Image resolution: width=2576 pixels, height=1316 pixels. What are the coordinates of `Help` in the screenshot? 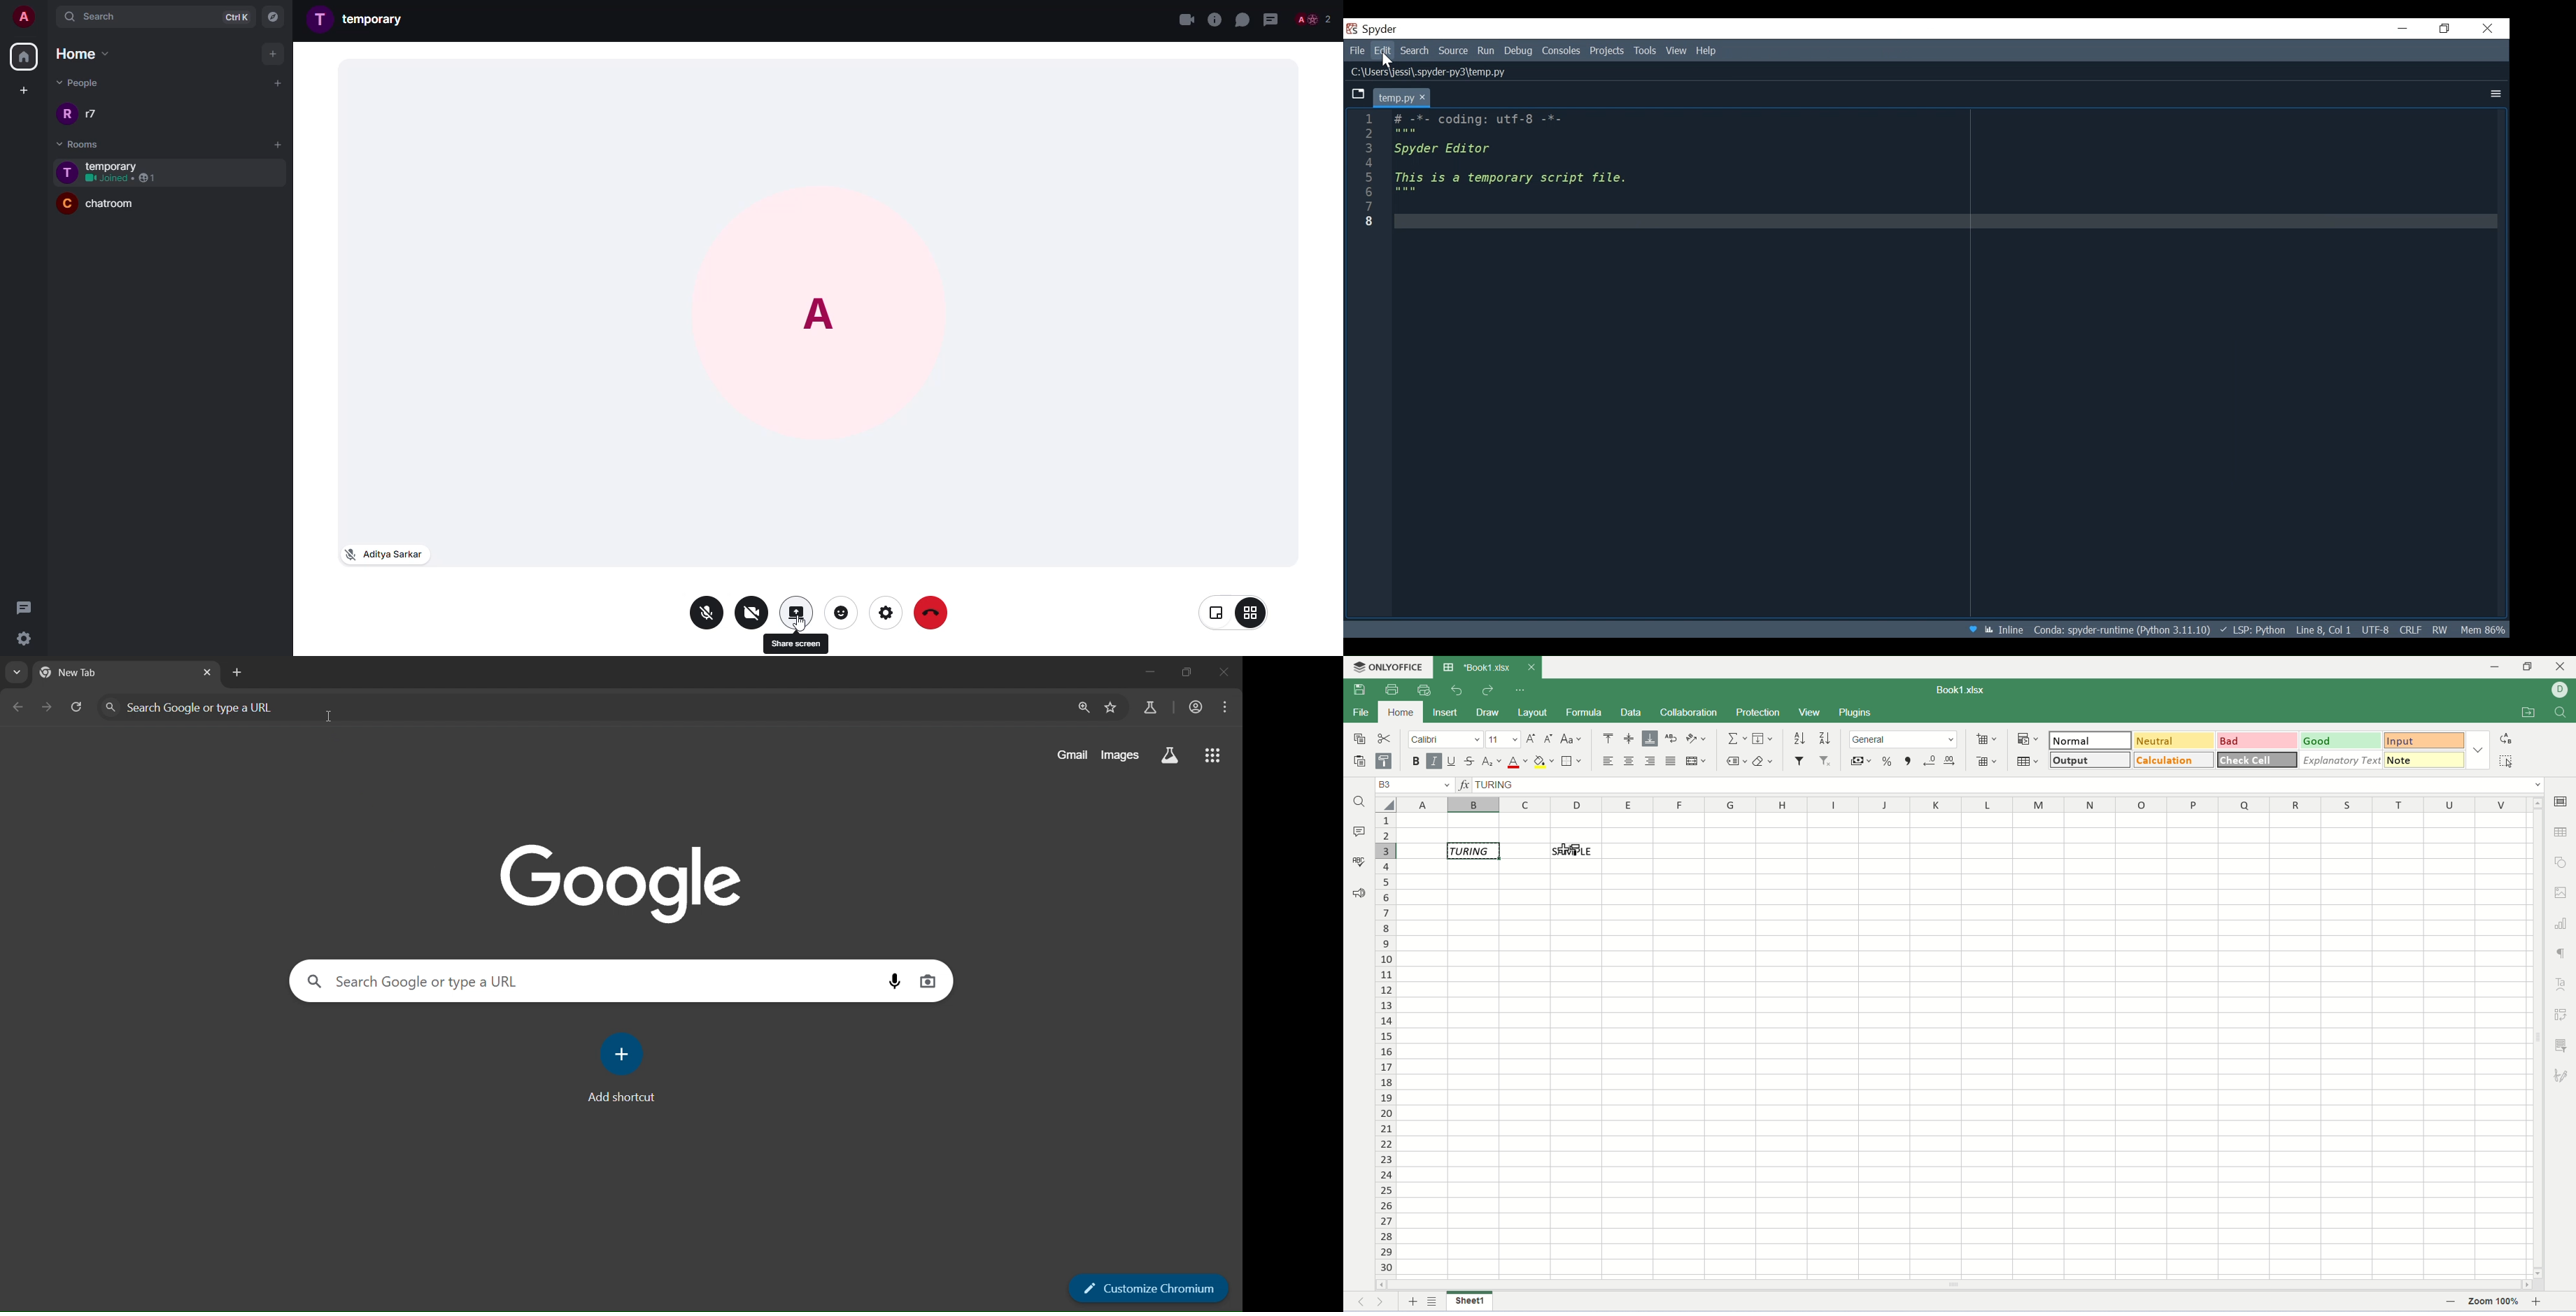 It's located at (1707, 52).